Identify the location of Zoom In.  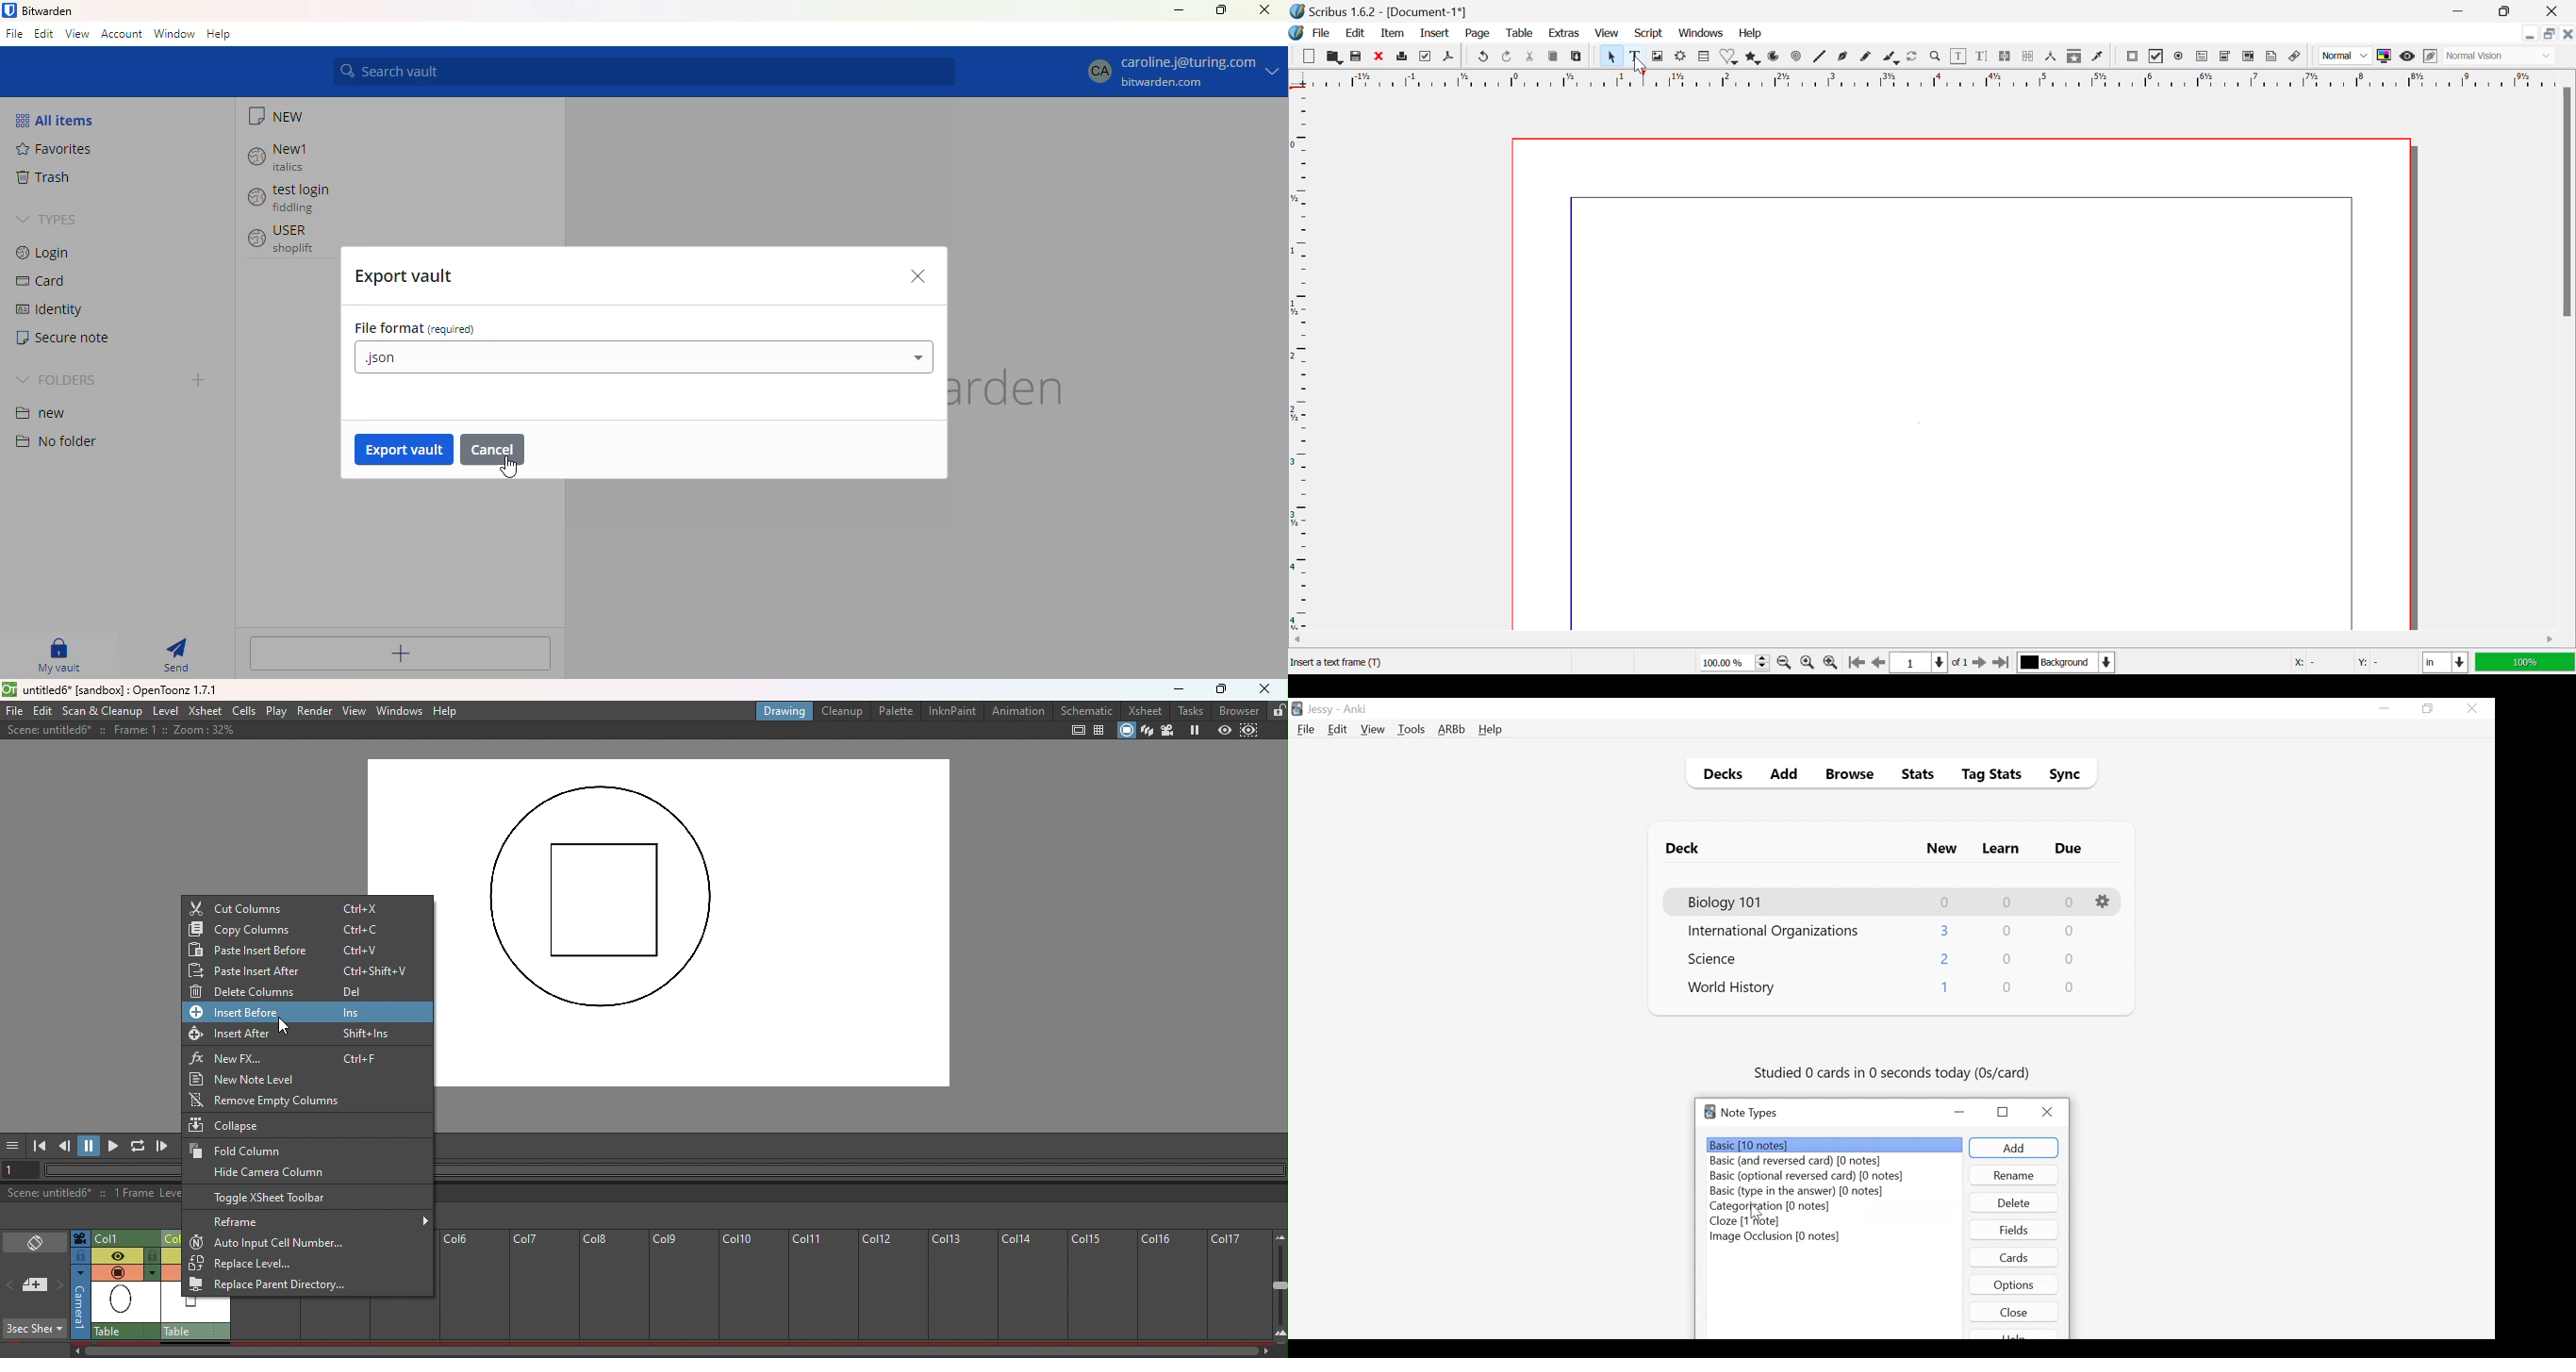
(1830, 664).